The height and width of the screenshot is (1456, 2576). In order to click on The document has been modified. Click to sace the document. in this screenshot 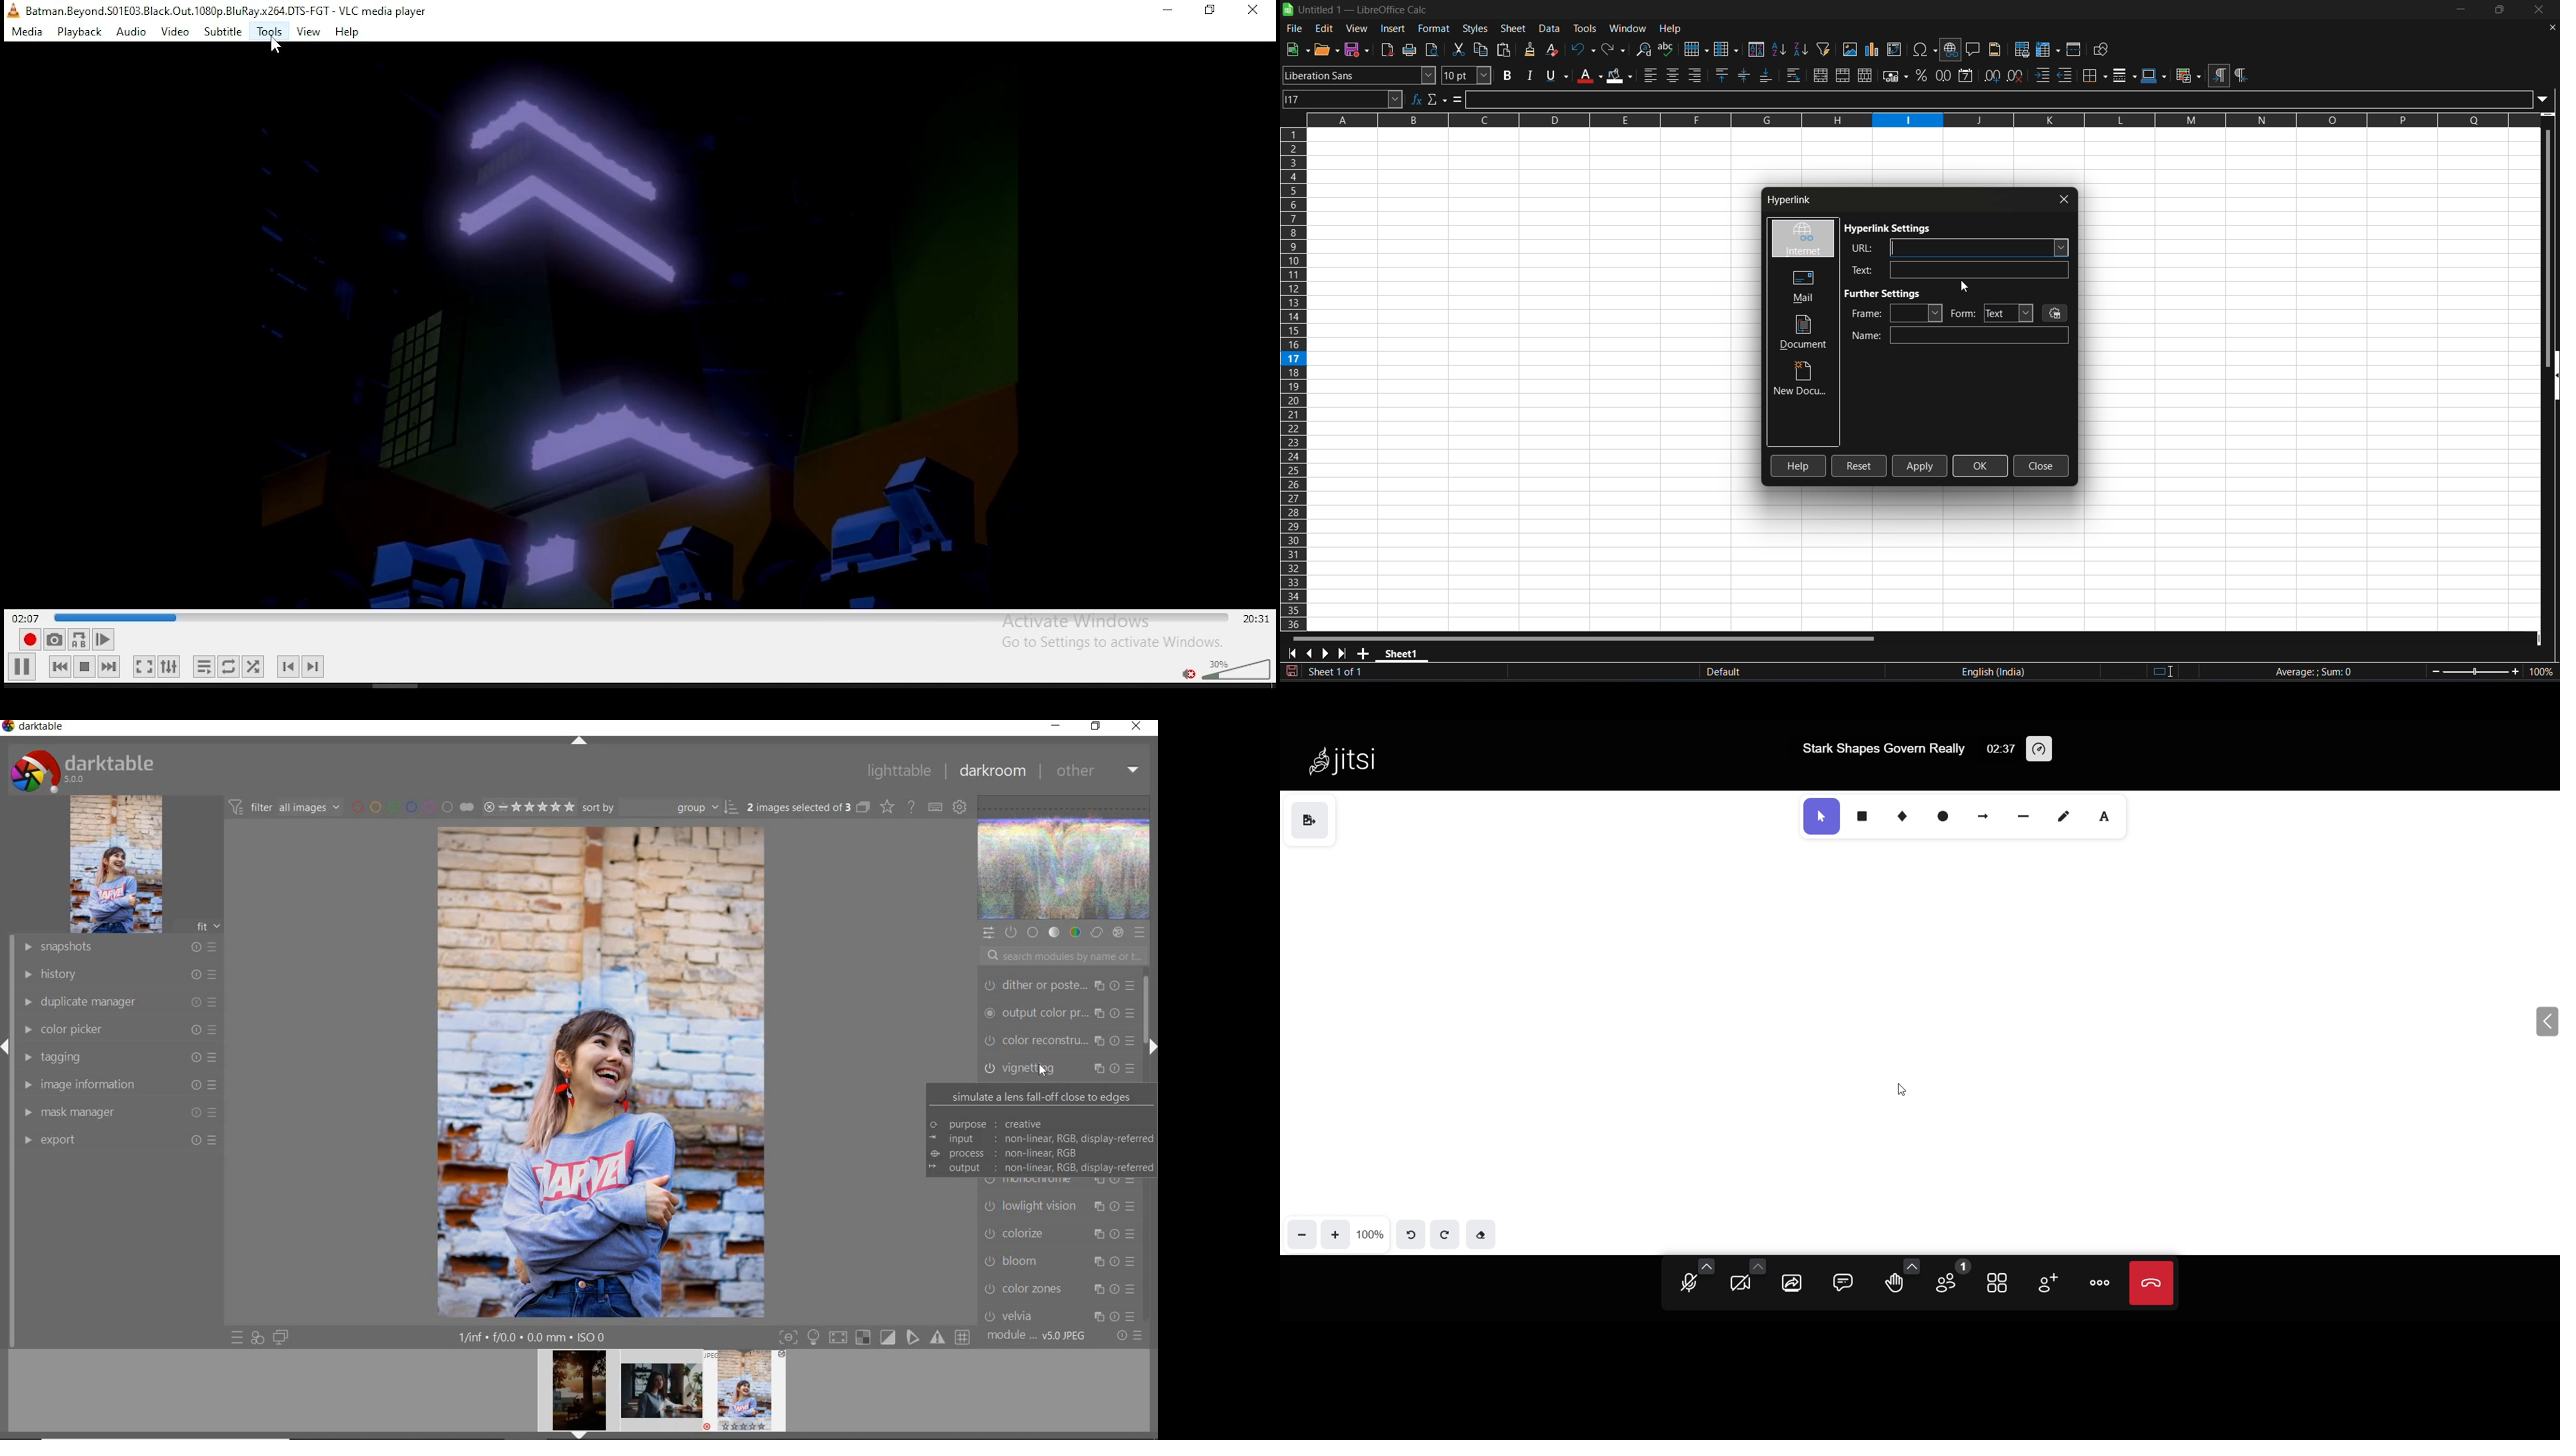, I will do `click(1491, 673)`.